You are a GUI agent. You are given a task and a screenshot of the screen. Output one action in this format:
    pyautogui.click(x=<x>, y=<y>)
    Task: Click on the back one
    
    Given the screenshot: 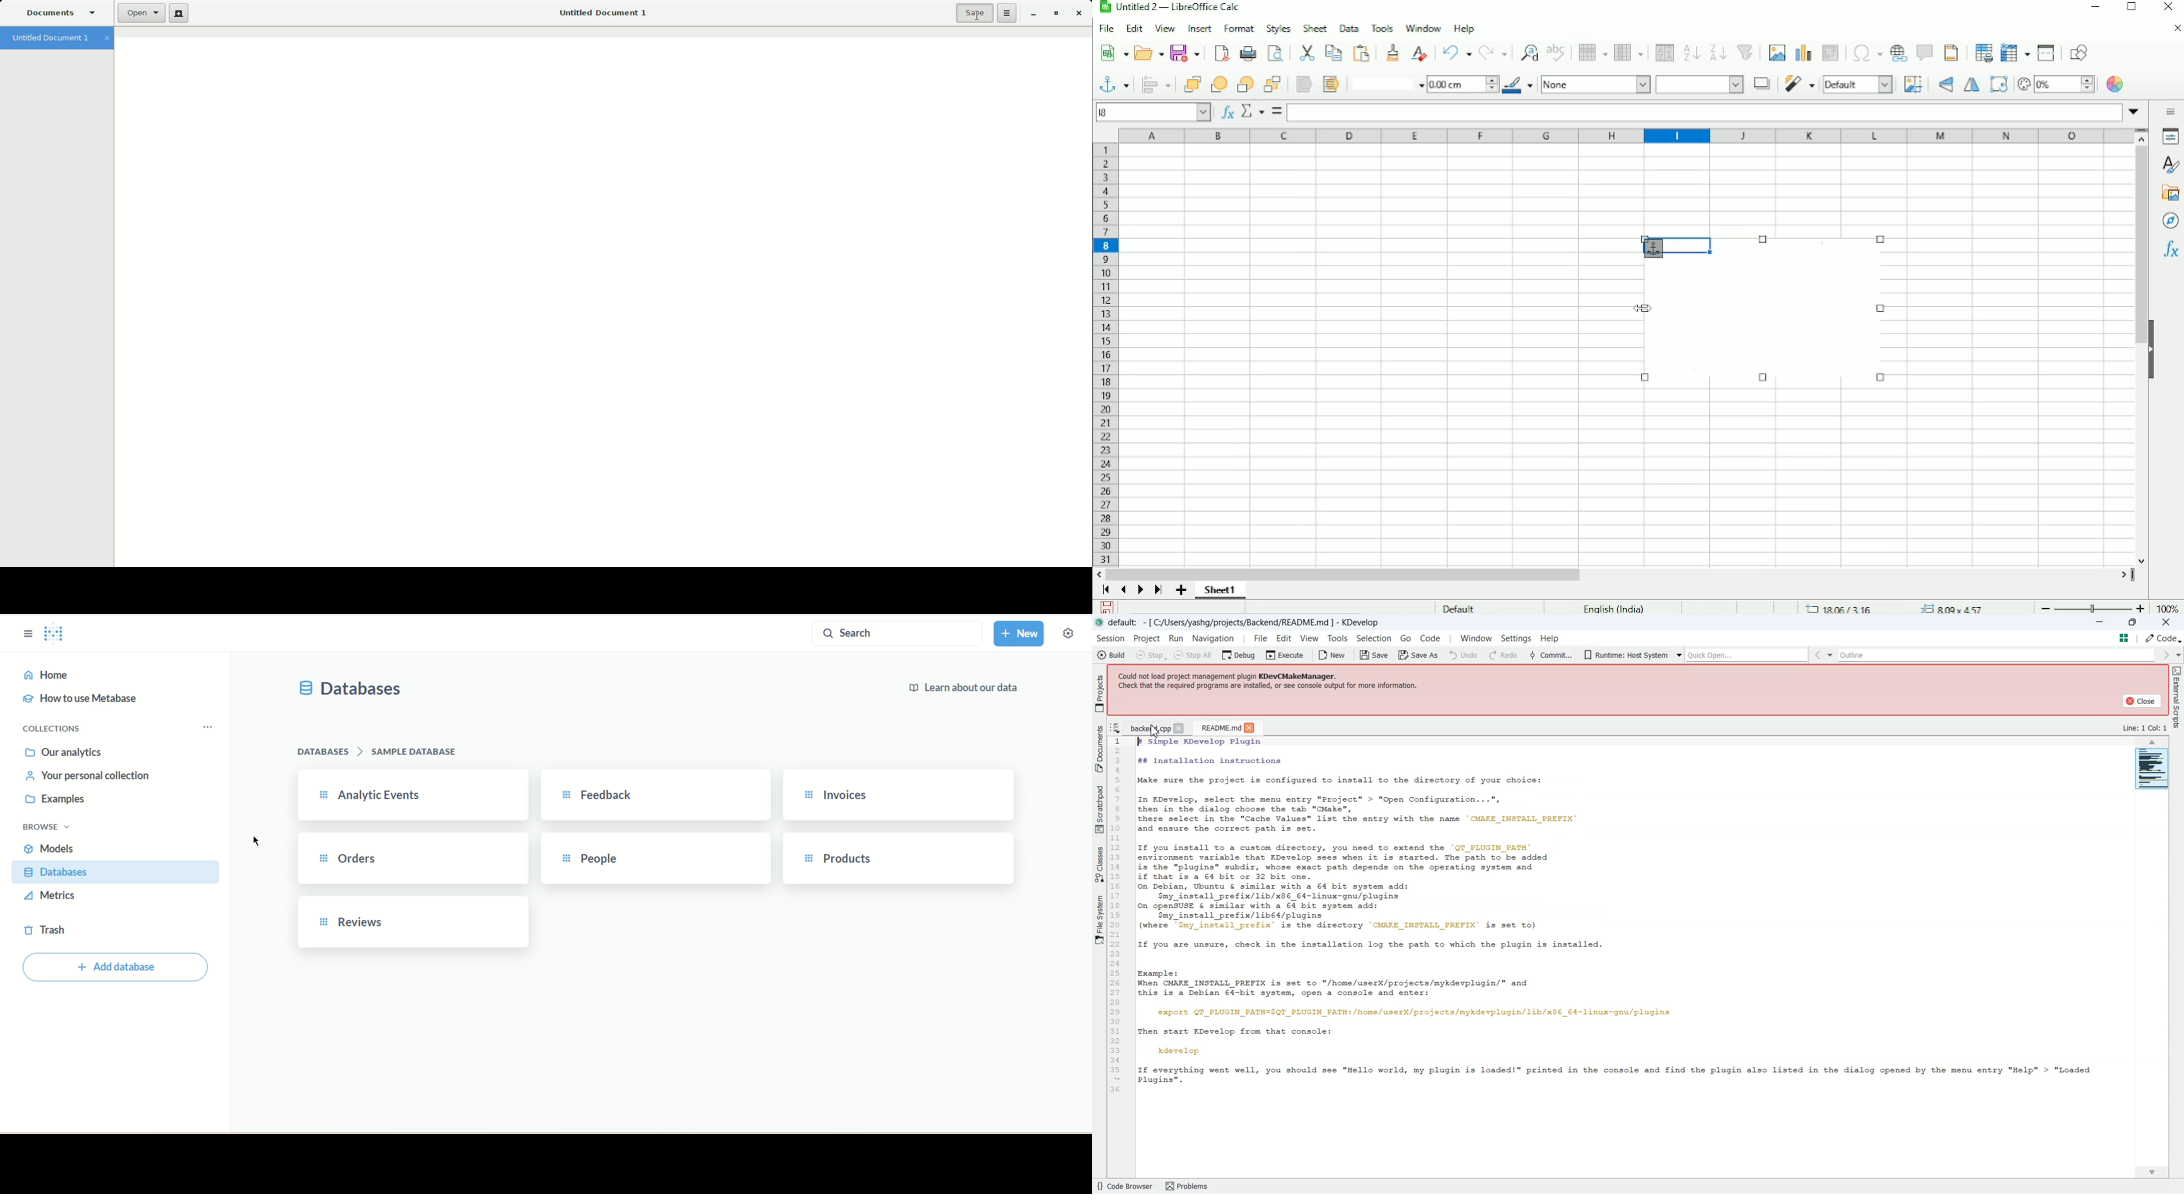 What is the action you would take?
    pyautogui.click(x=1245, y=84)
    